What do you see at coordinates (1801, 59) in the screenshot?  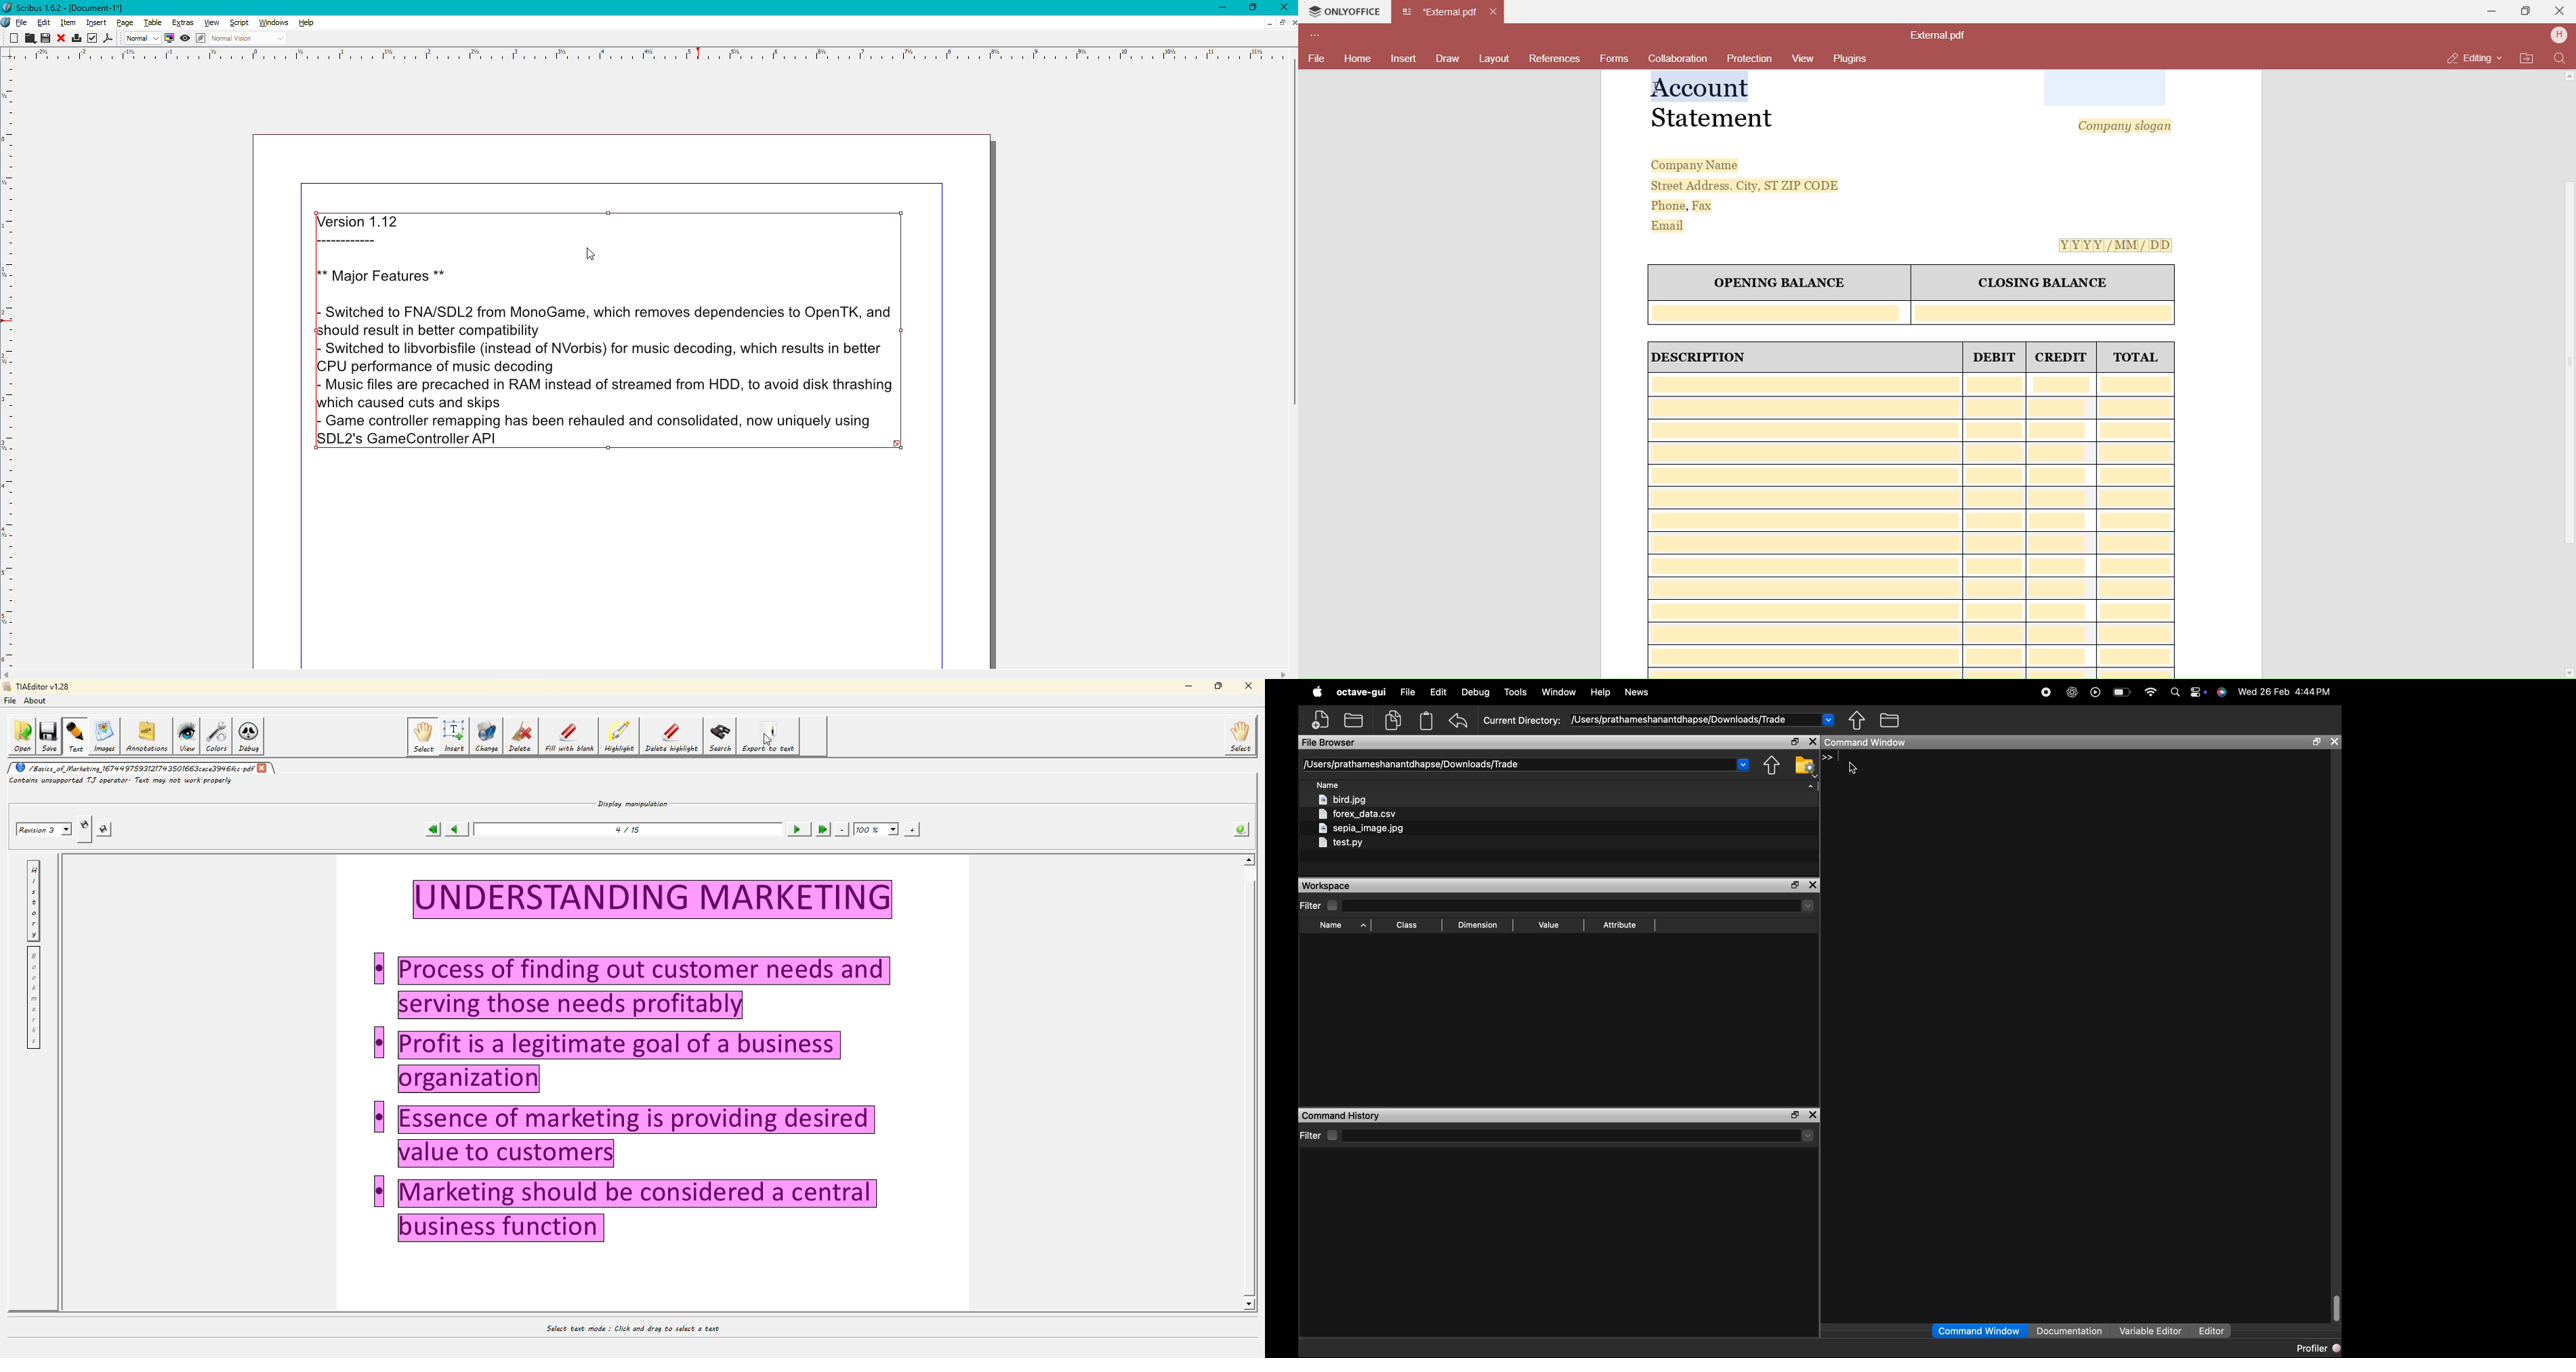 I see `View` at bounding box center [1801, 59].